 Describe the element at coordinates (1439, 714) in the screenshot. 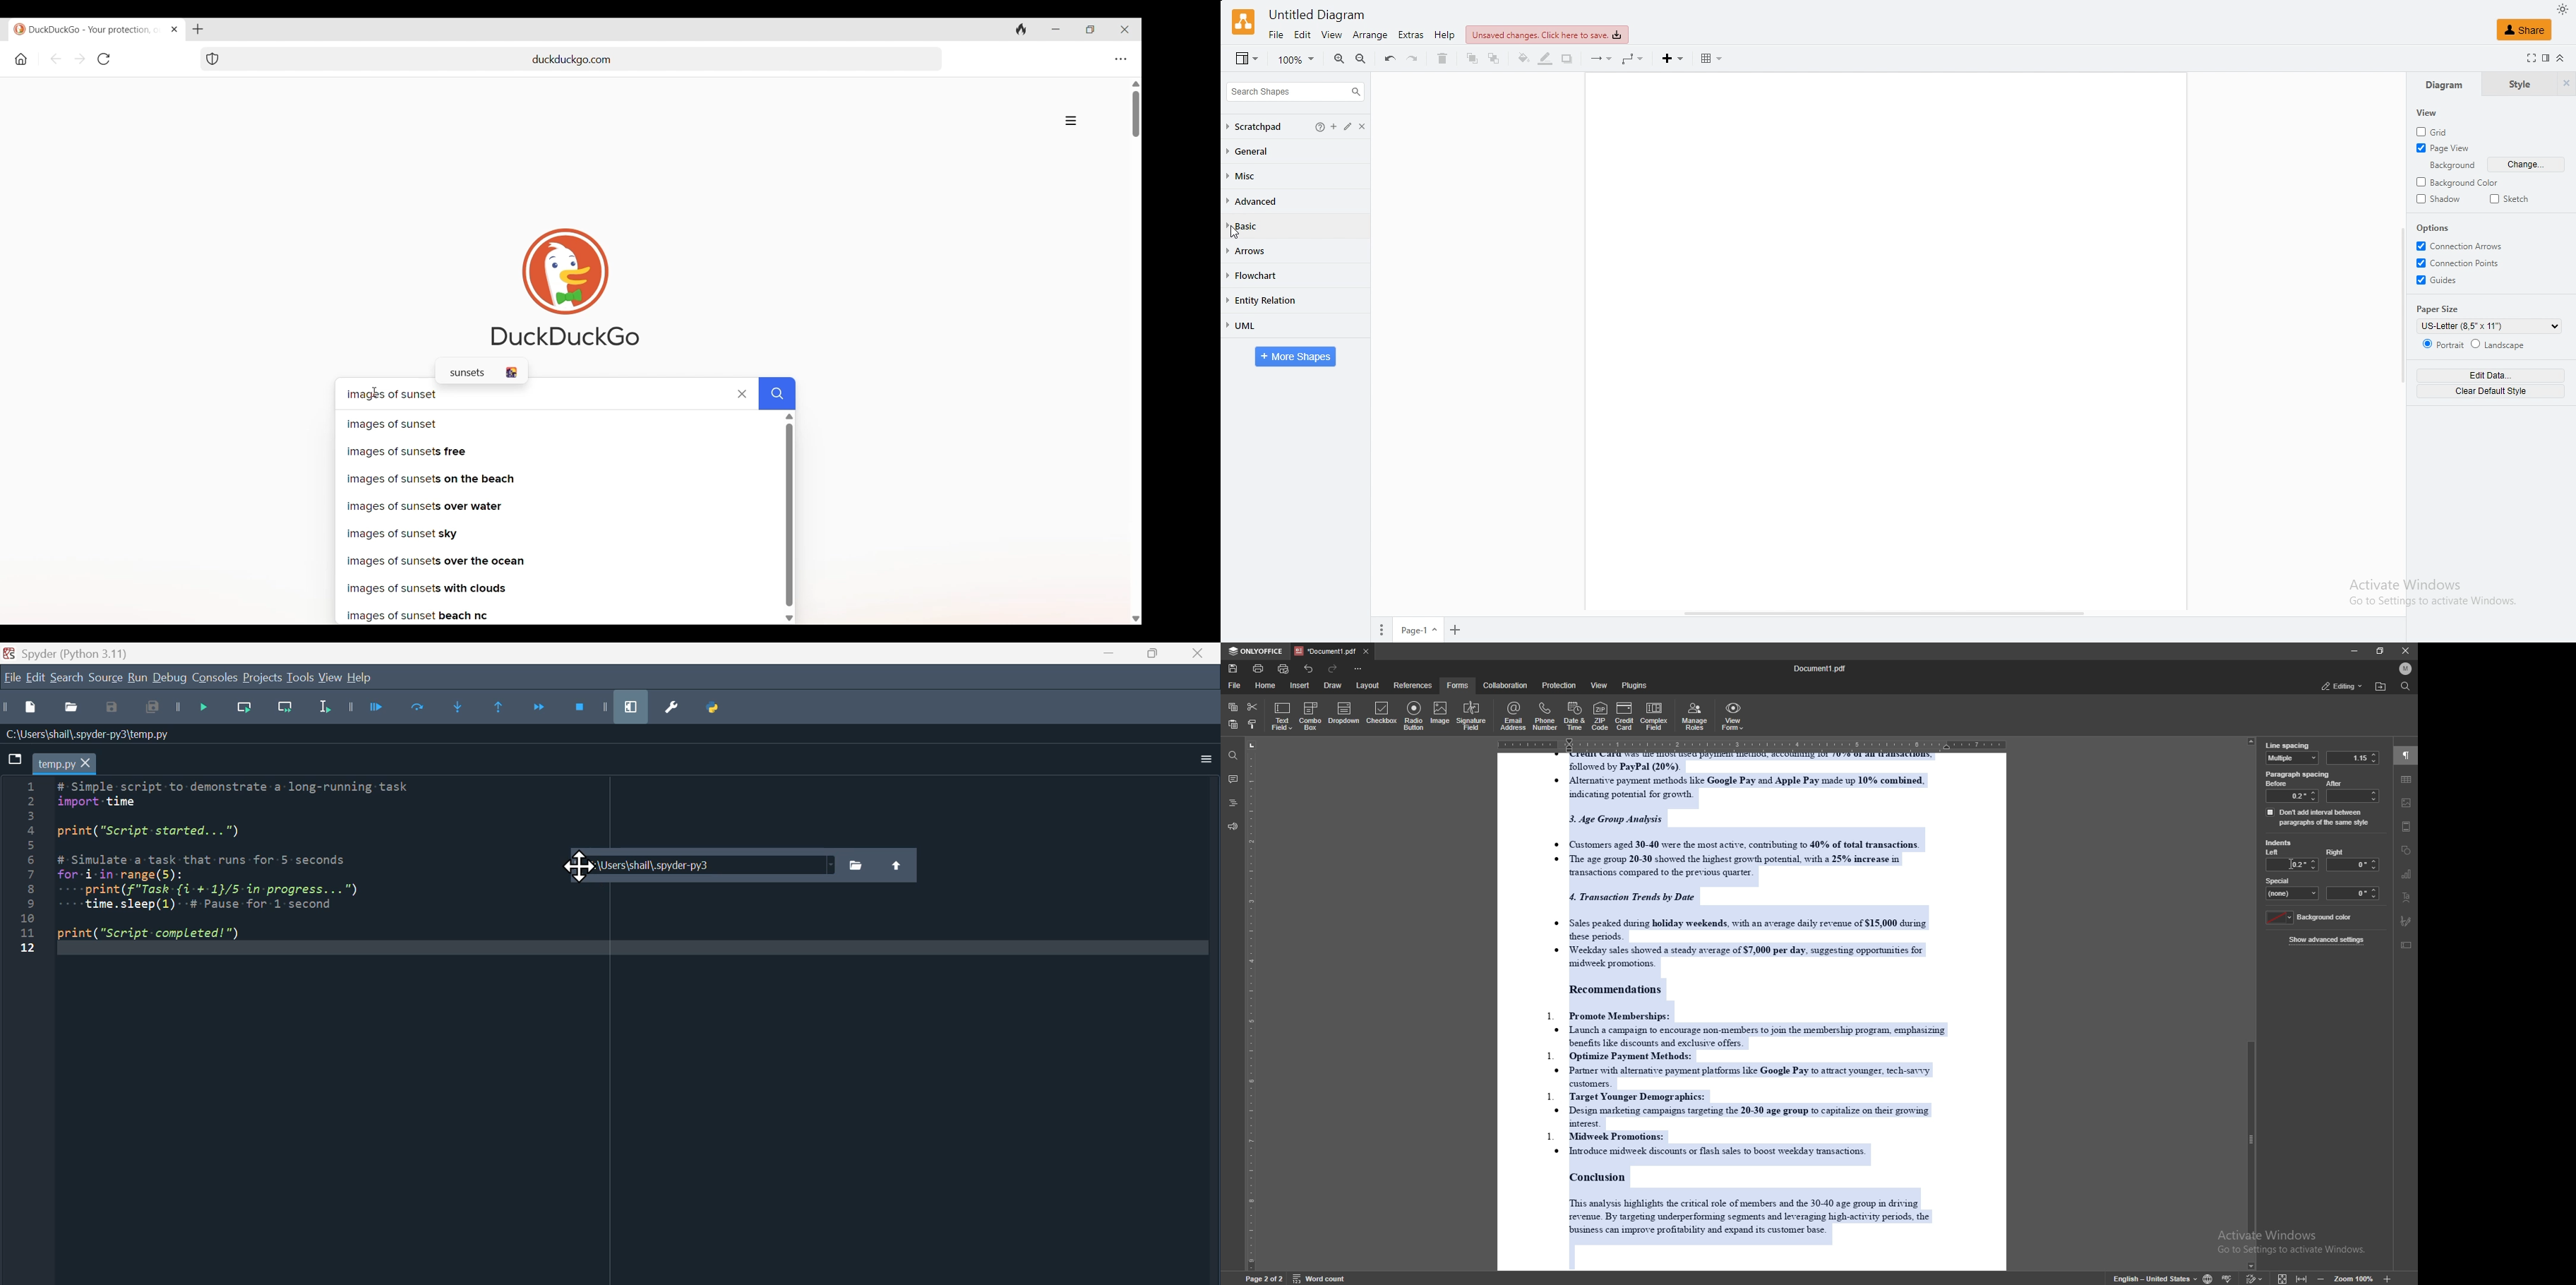

I see `image` at that location.